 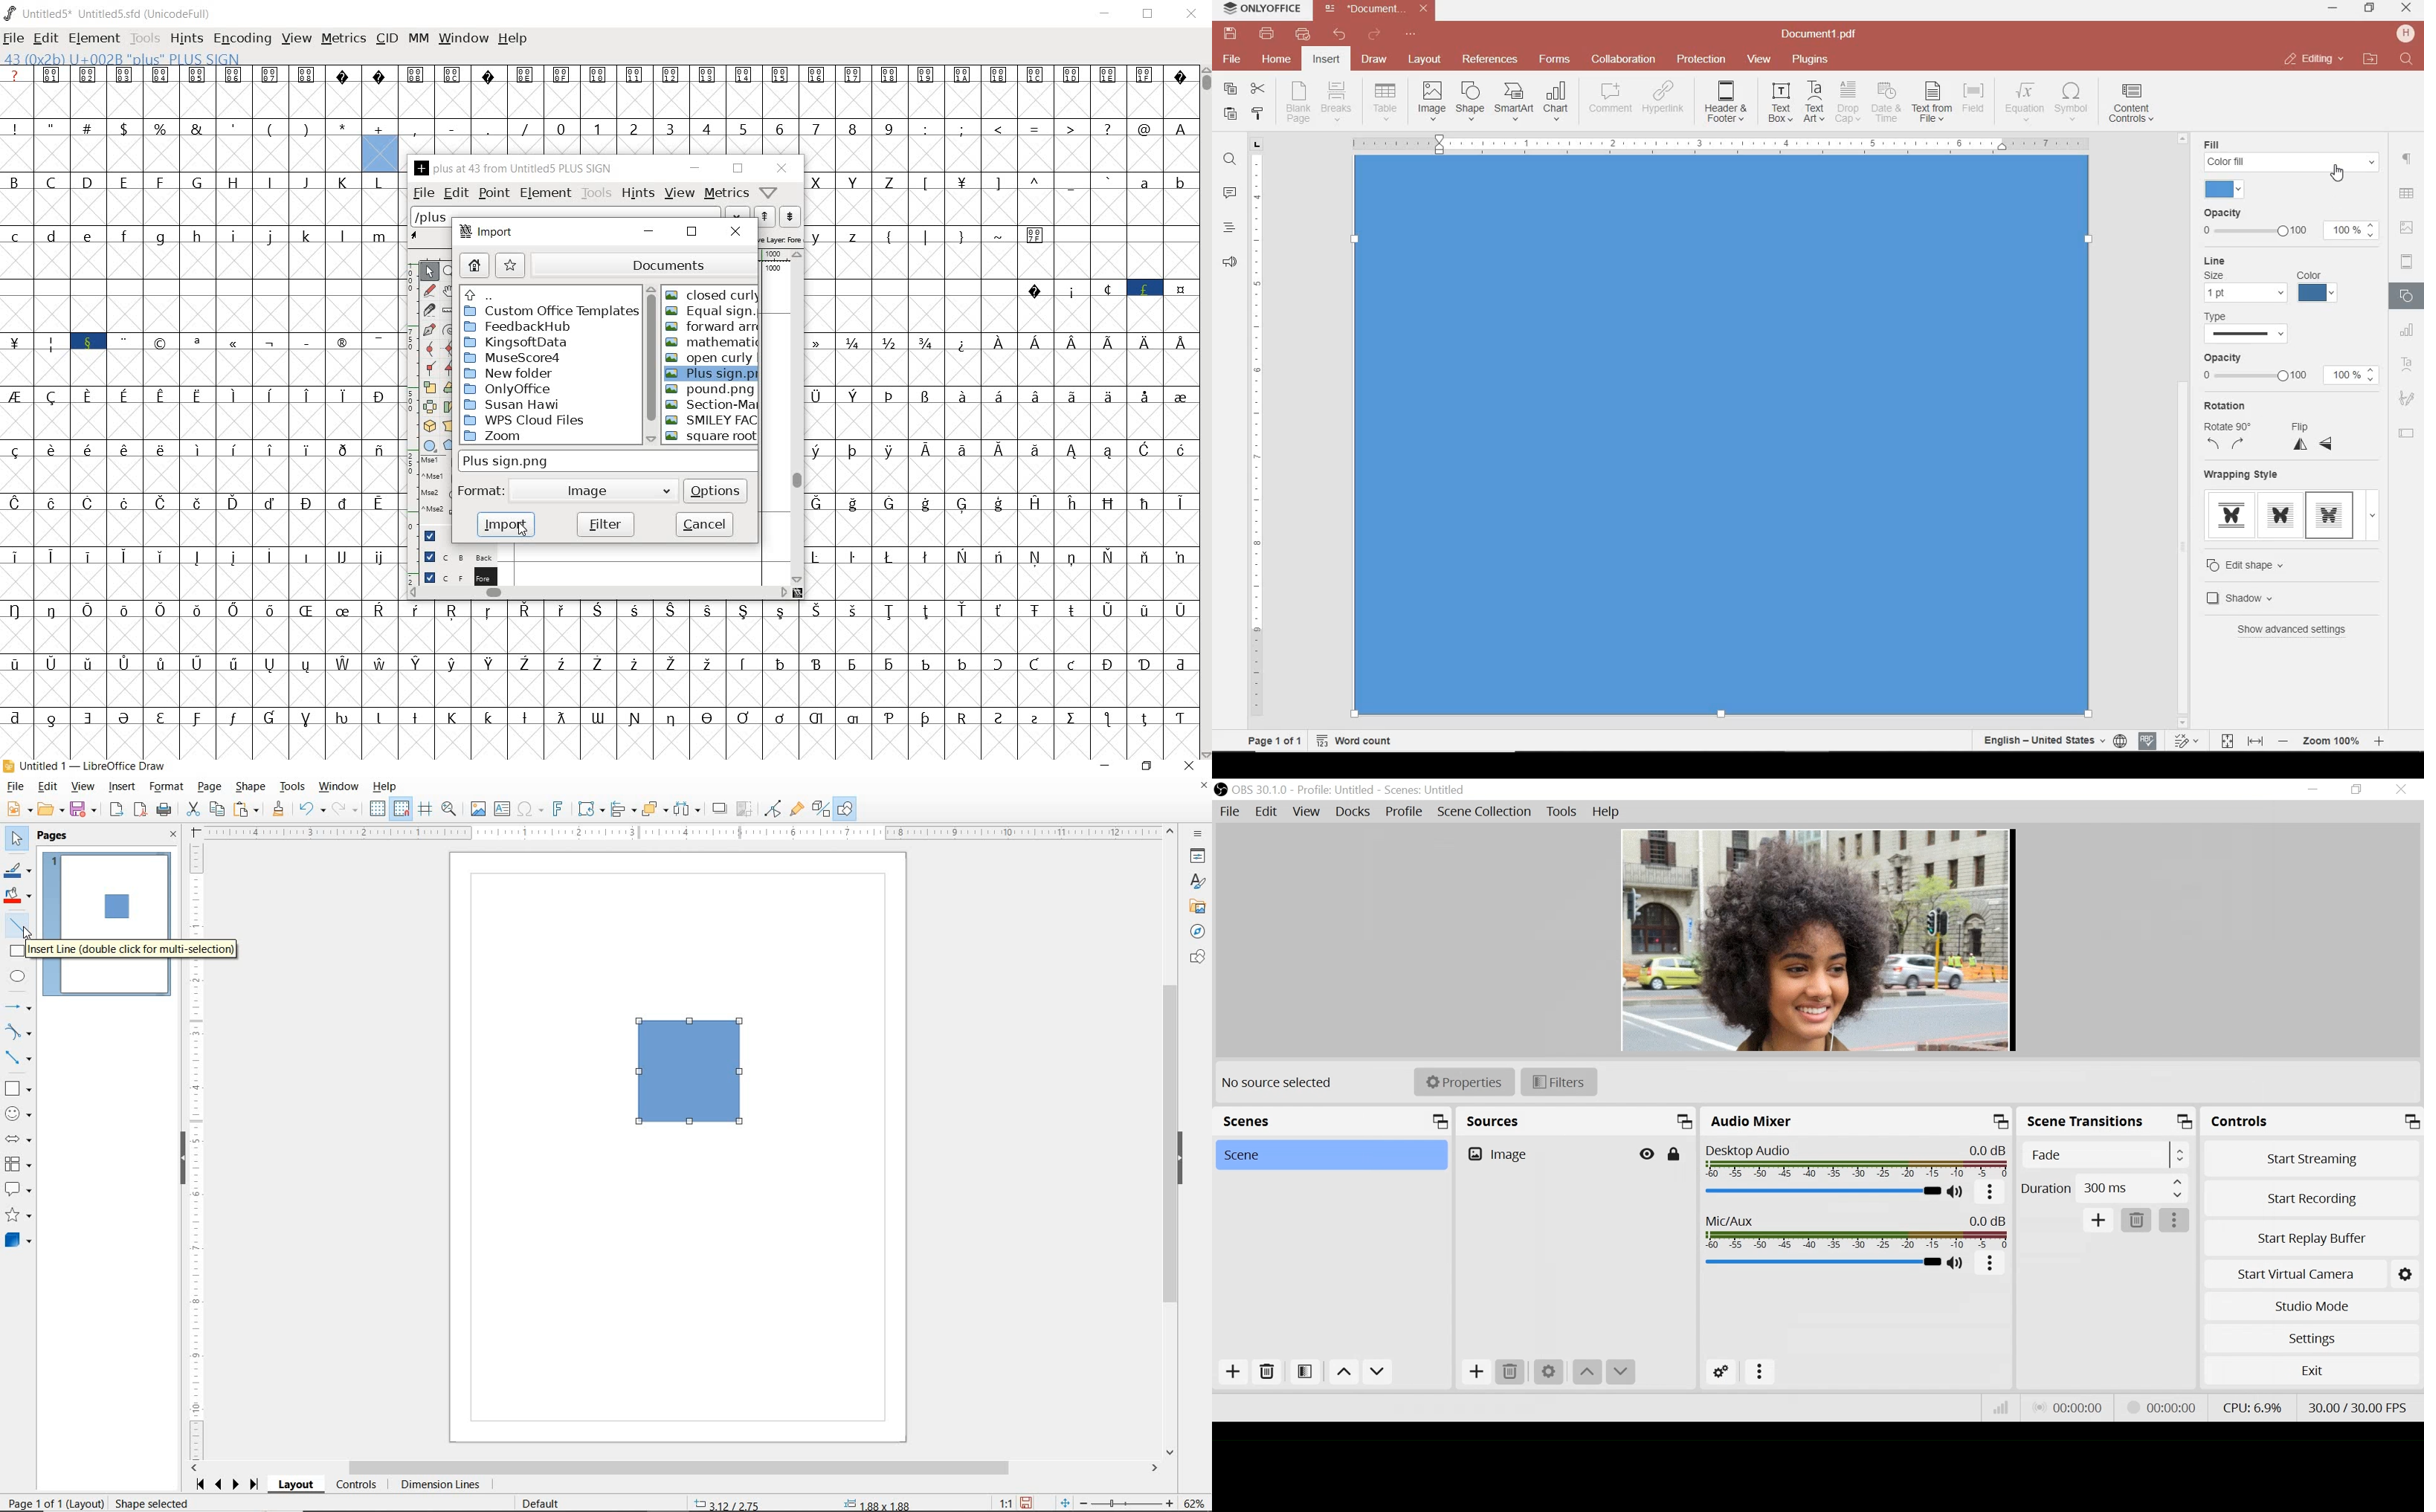 What do you see at coordinates (2184, 742) in the screenshot?
I see `track change` at bounding box center [2184, 742].